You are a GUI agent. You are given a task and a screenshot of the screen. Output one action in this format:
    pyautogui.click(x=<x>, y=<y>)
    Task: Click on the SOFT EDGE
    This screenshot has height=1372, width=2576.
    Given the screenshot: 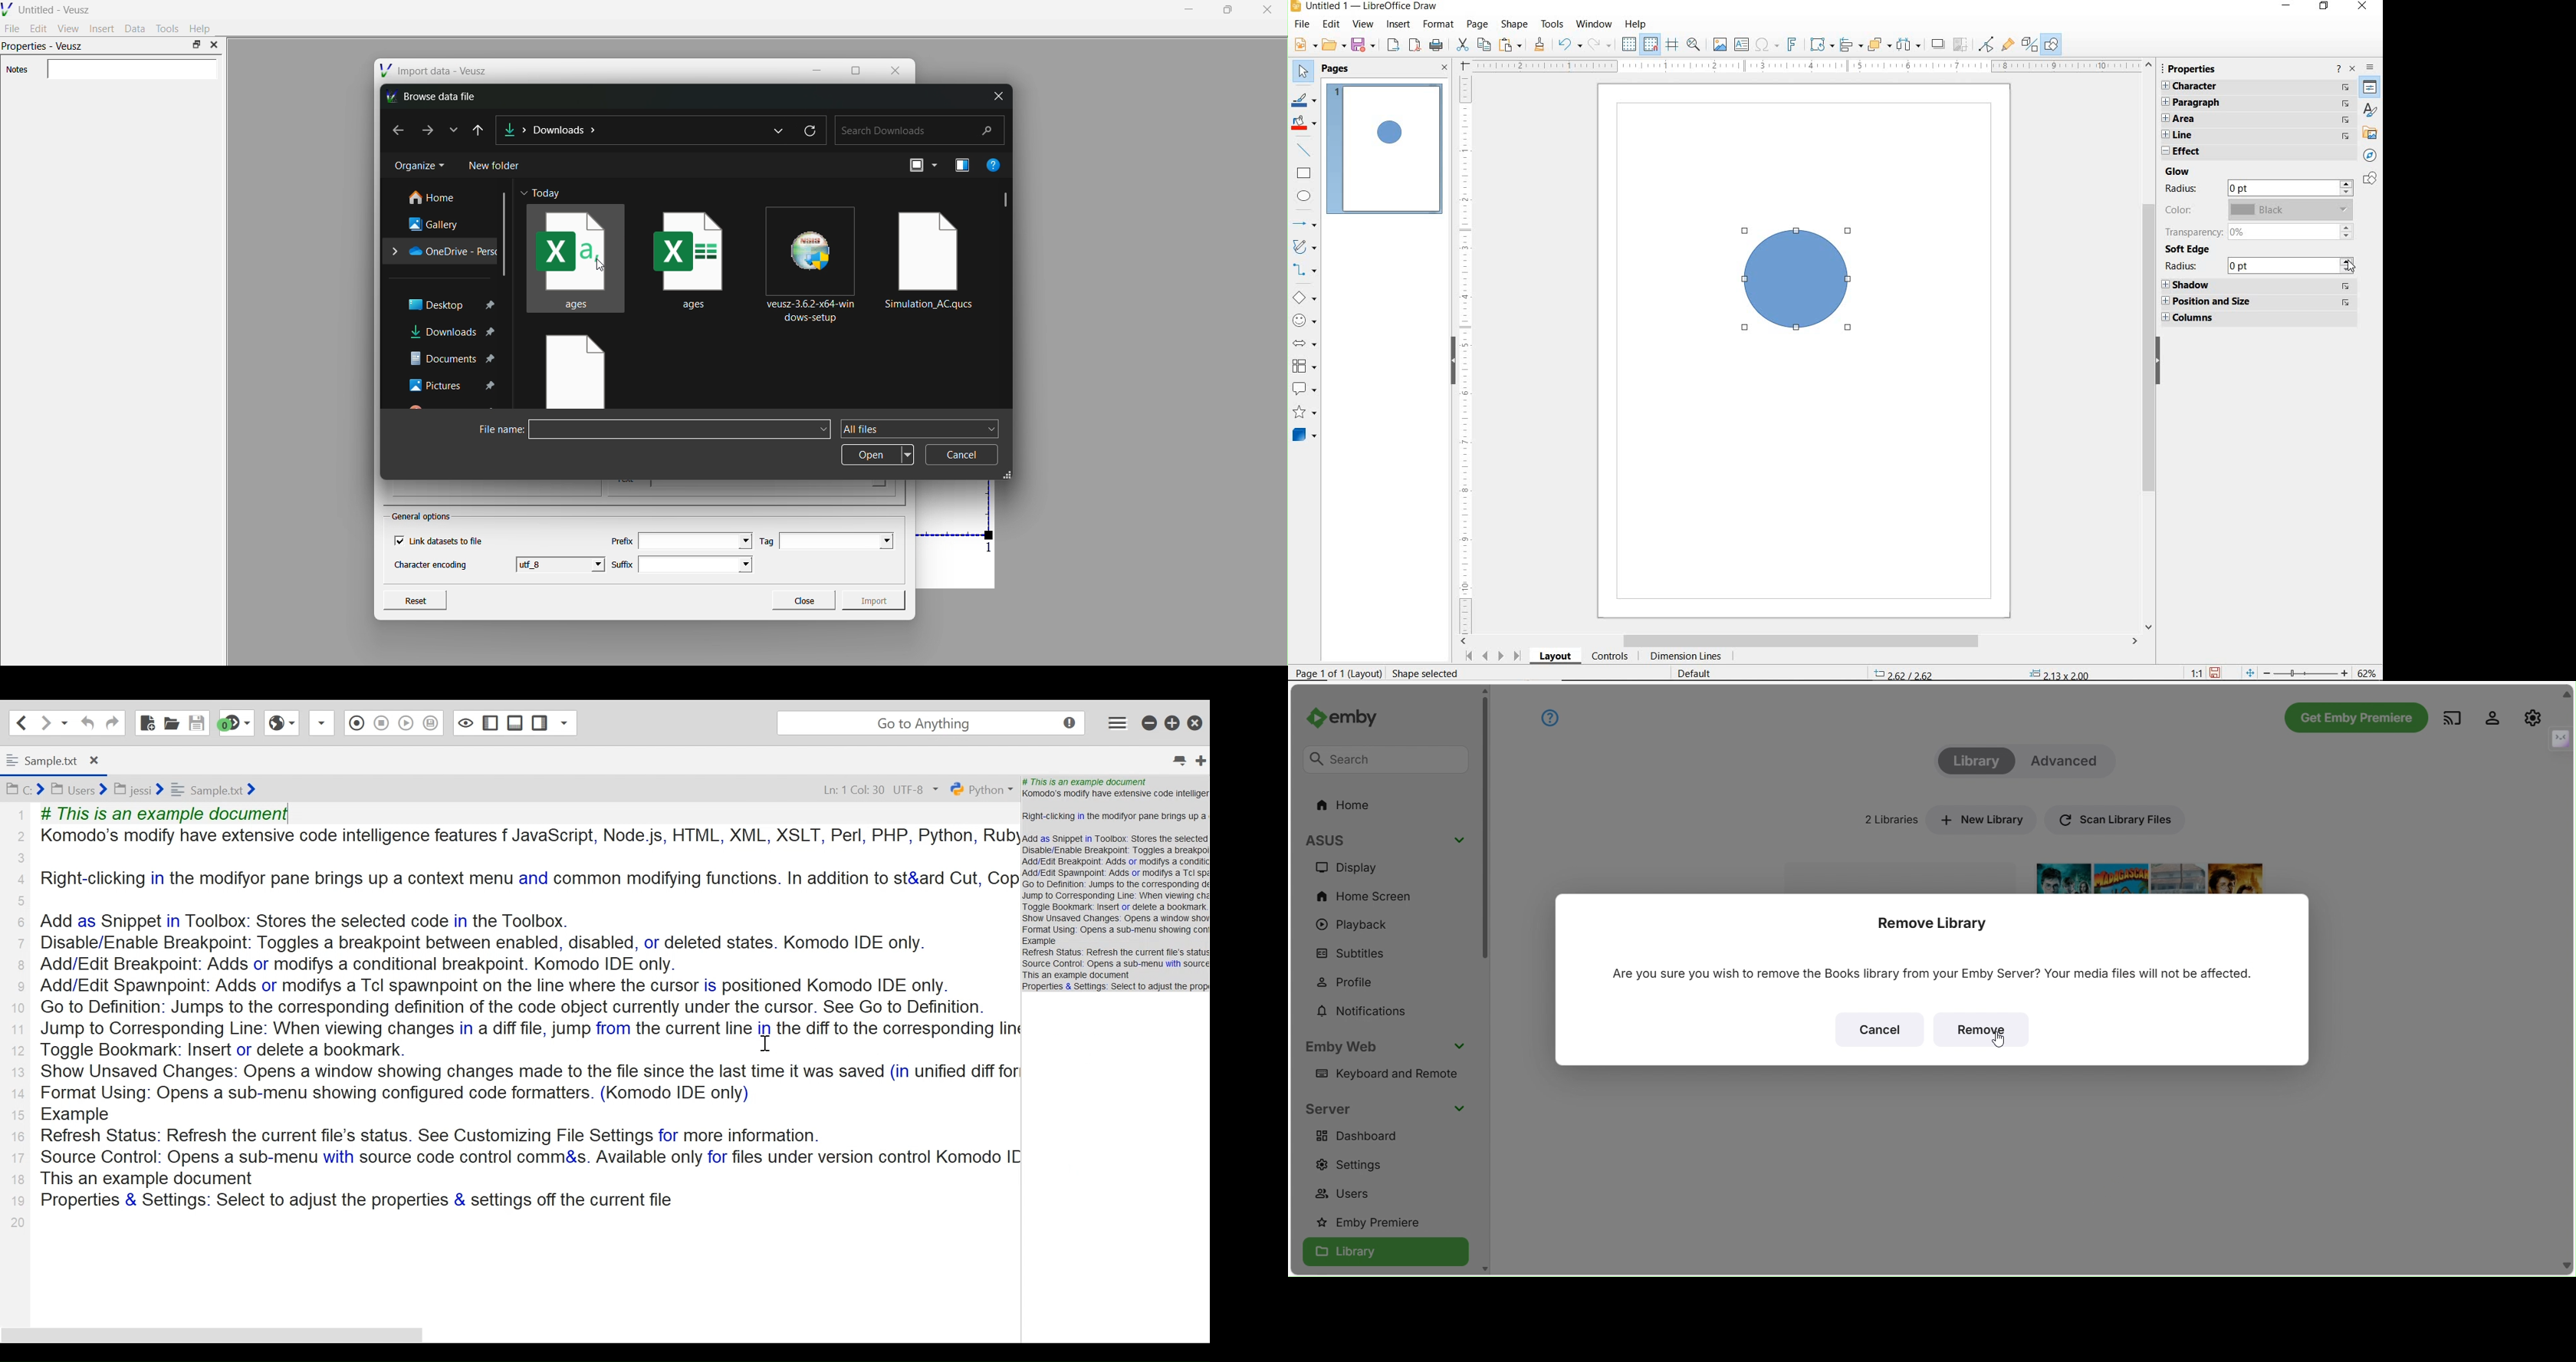 What is the action you would take?
    pyautogui.click(x=2189, y=250)
    